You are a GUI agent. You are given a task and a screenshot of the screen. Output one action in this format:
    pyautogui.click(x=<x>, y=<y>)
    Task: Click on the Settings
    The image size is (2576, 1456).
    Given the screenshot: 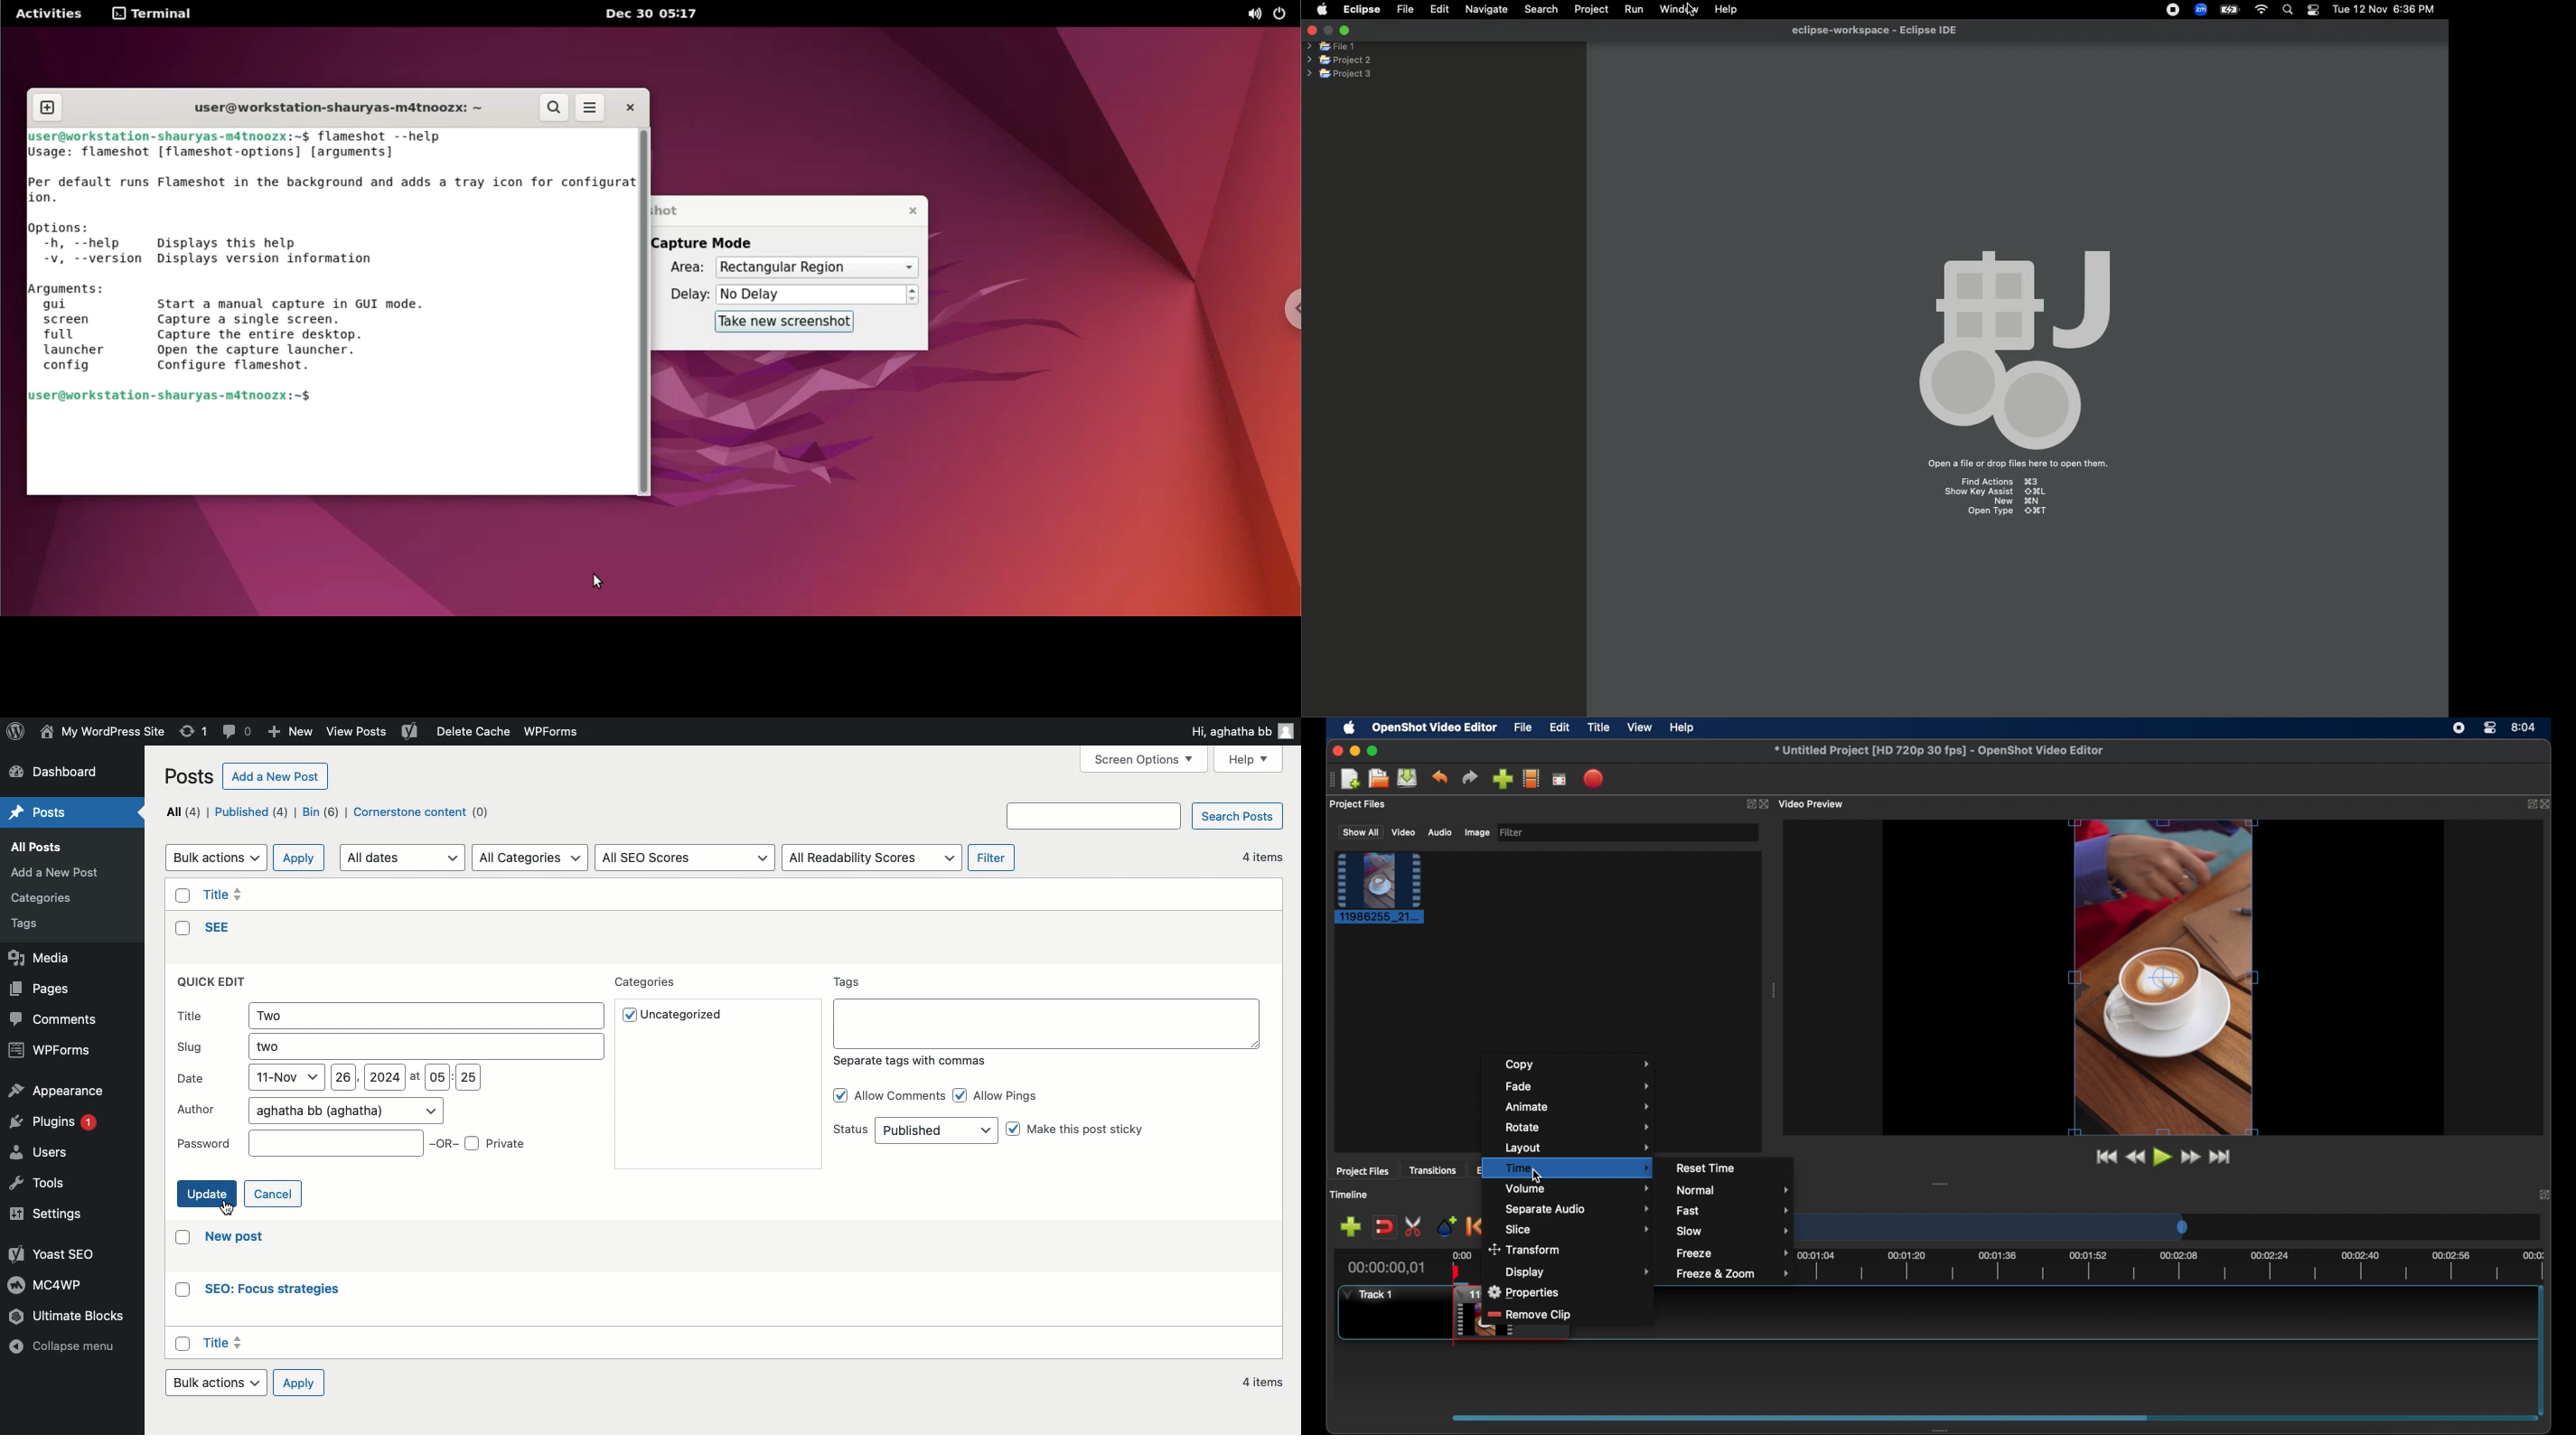 What is the action you would take?
    pyautogui.click(x=55, y=1213)
    